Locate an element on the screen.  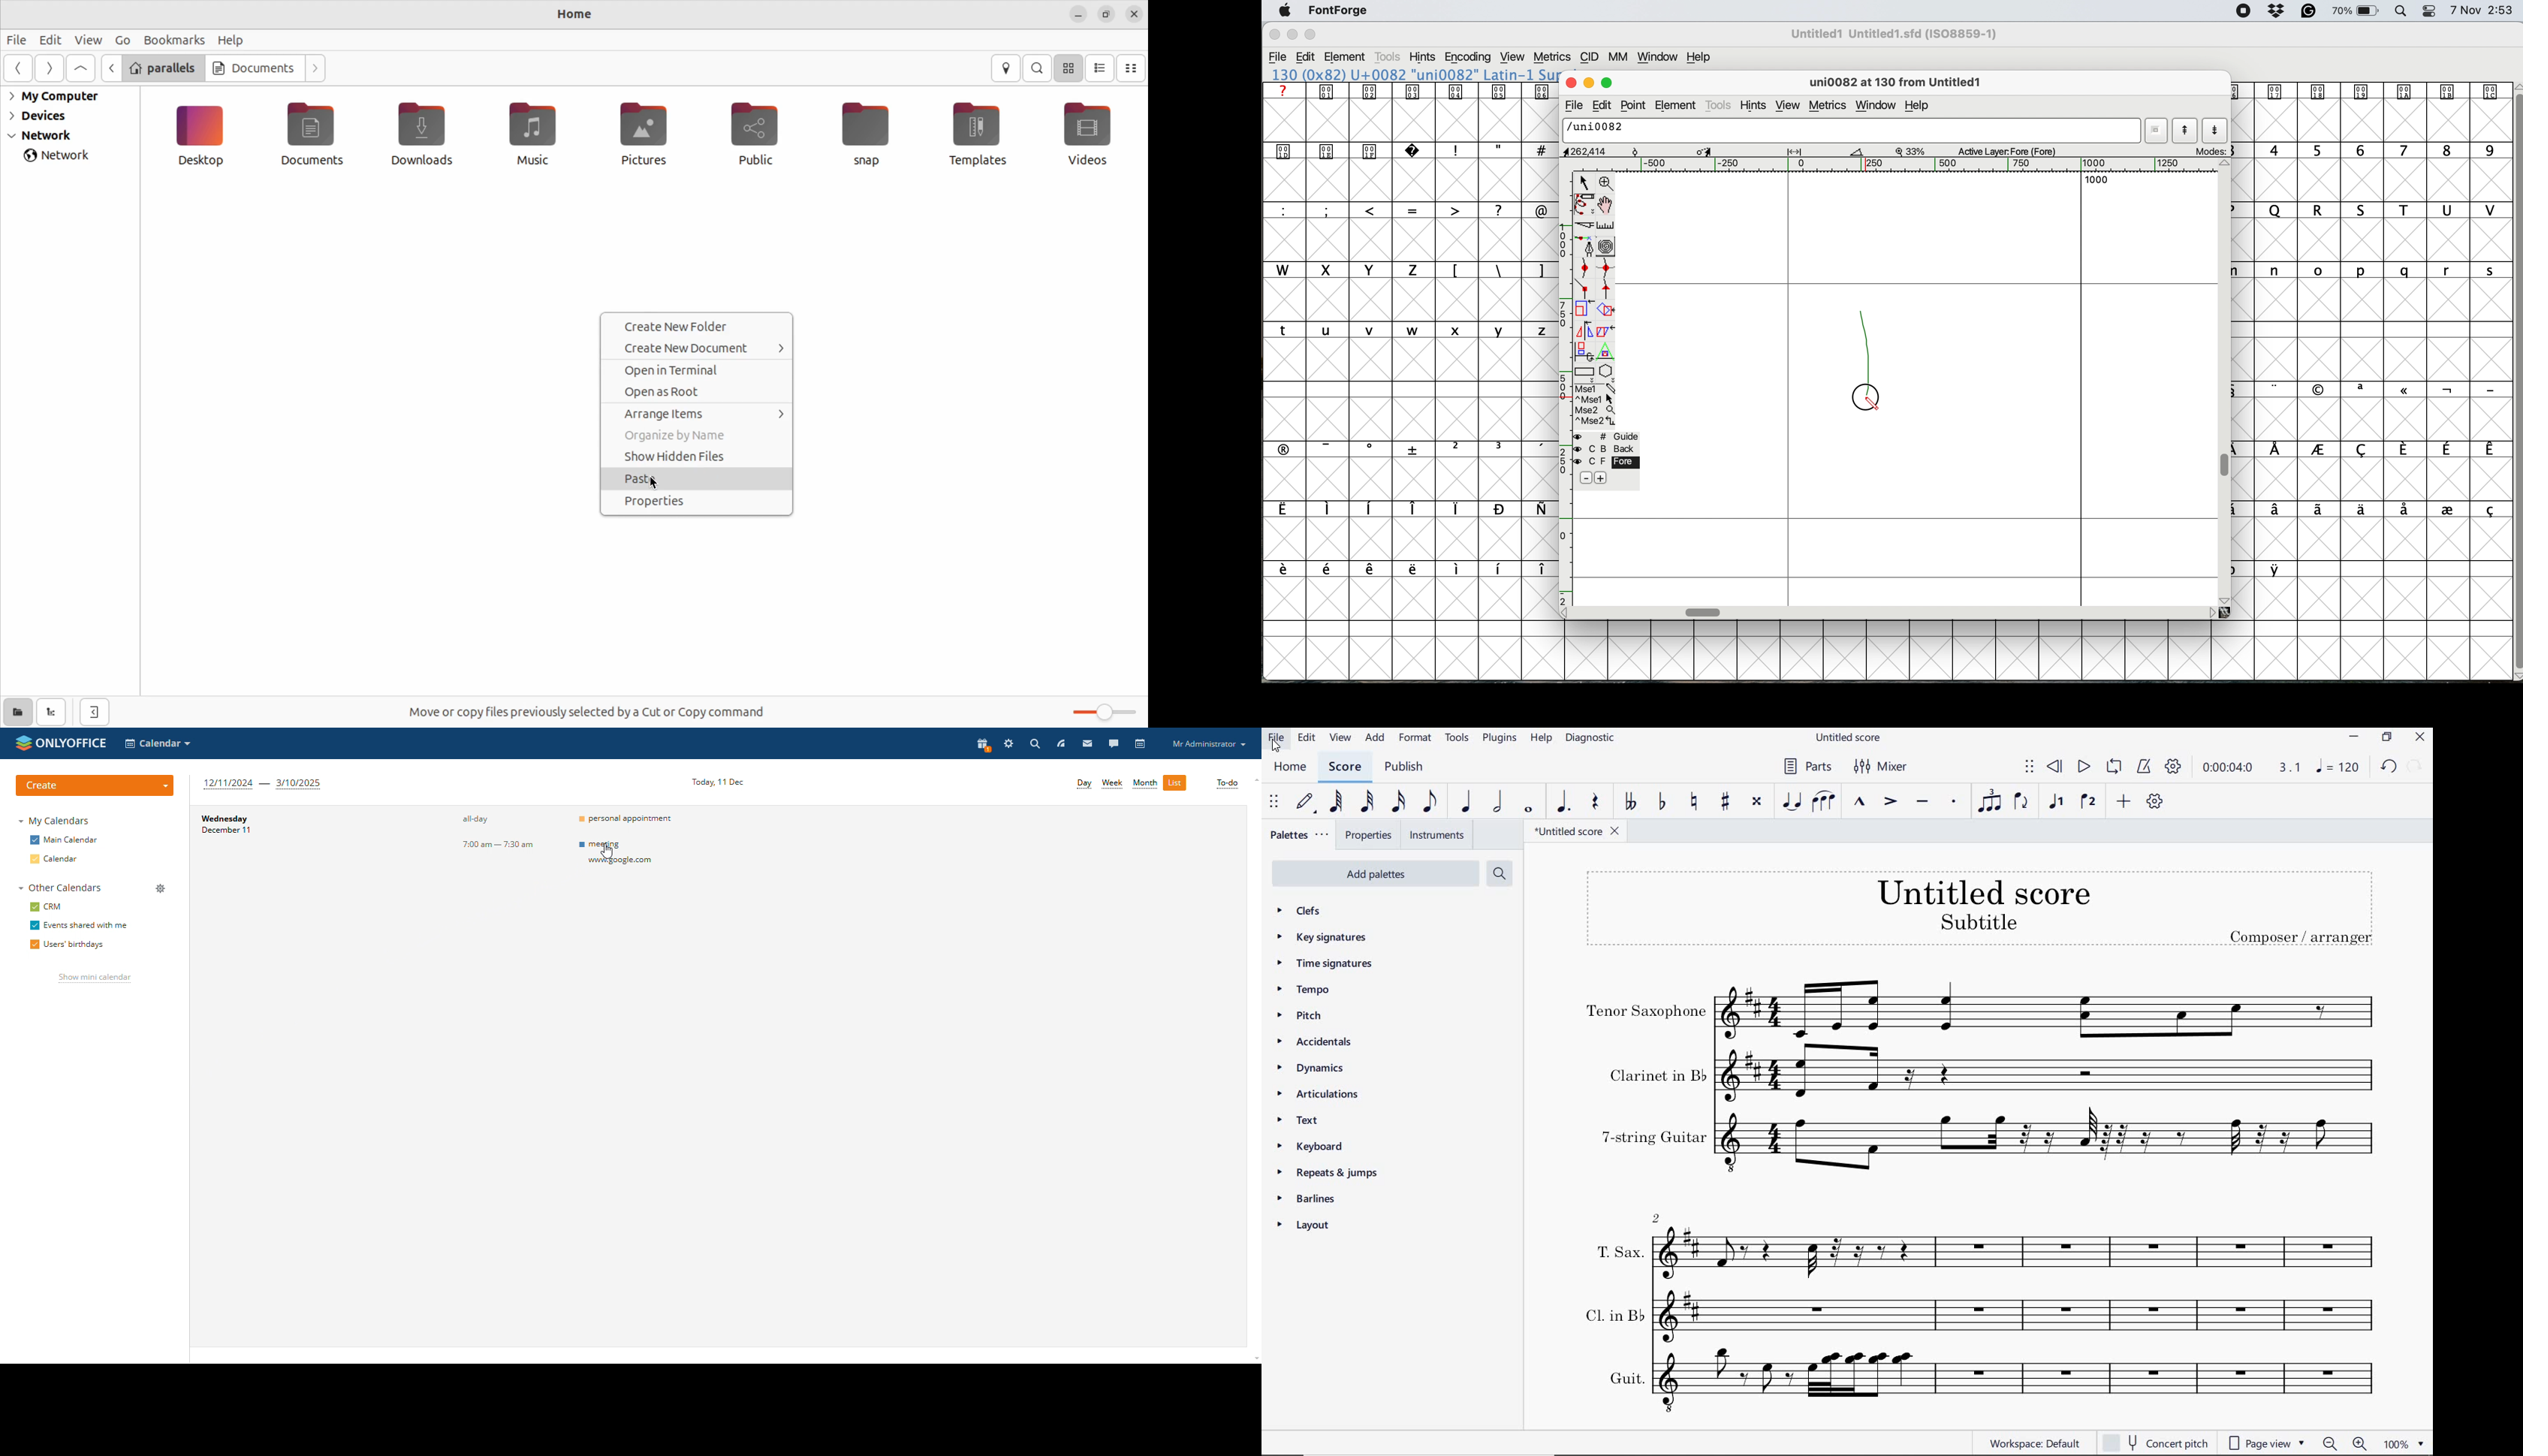
lowercase letters is located at coordinates (1405, 331).